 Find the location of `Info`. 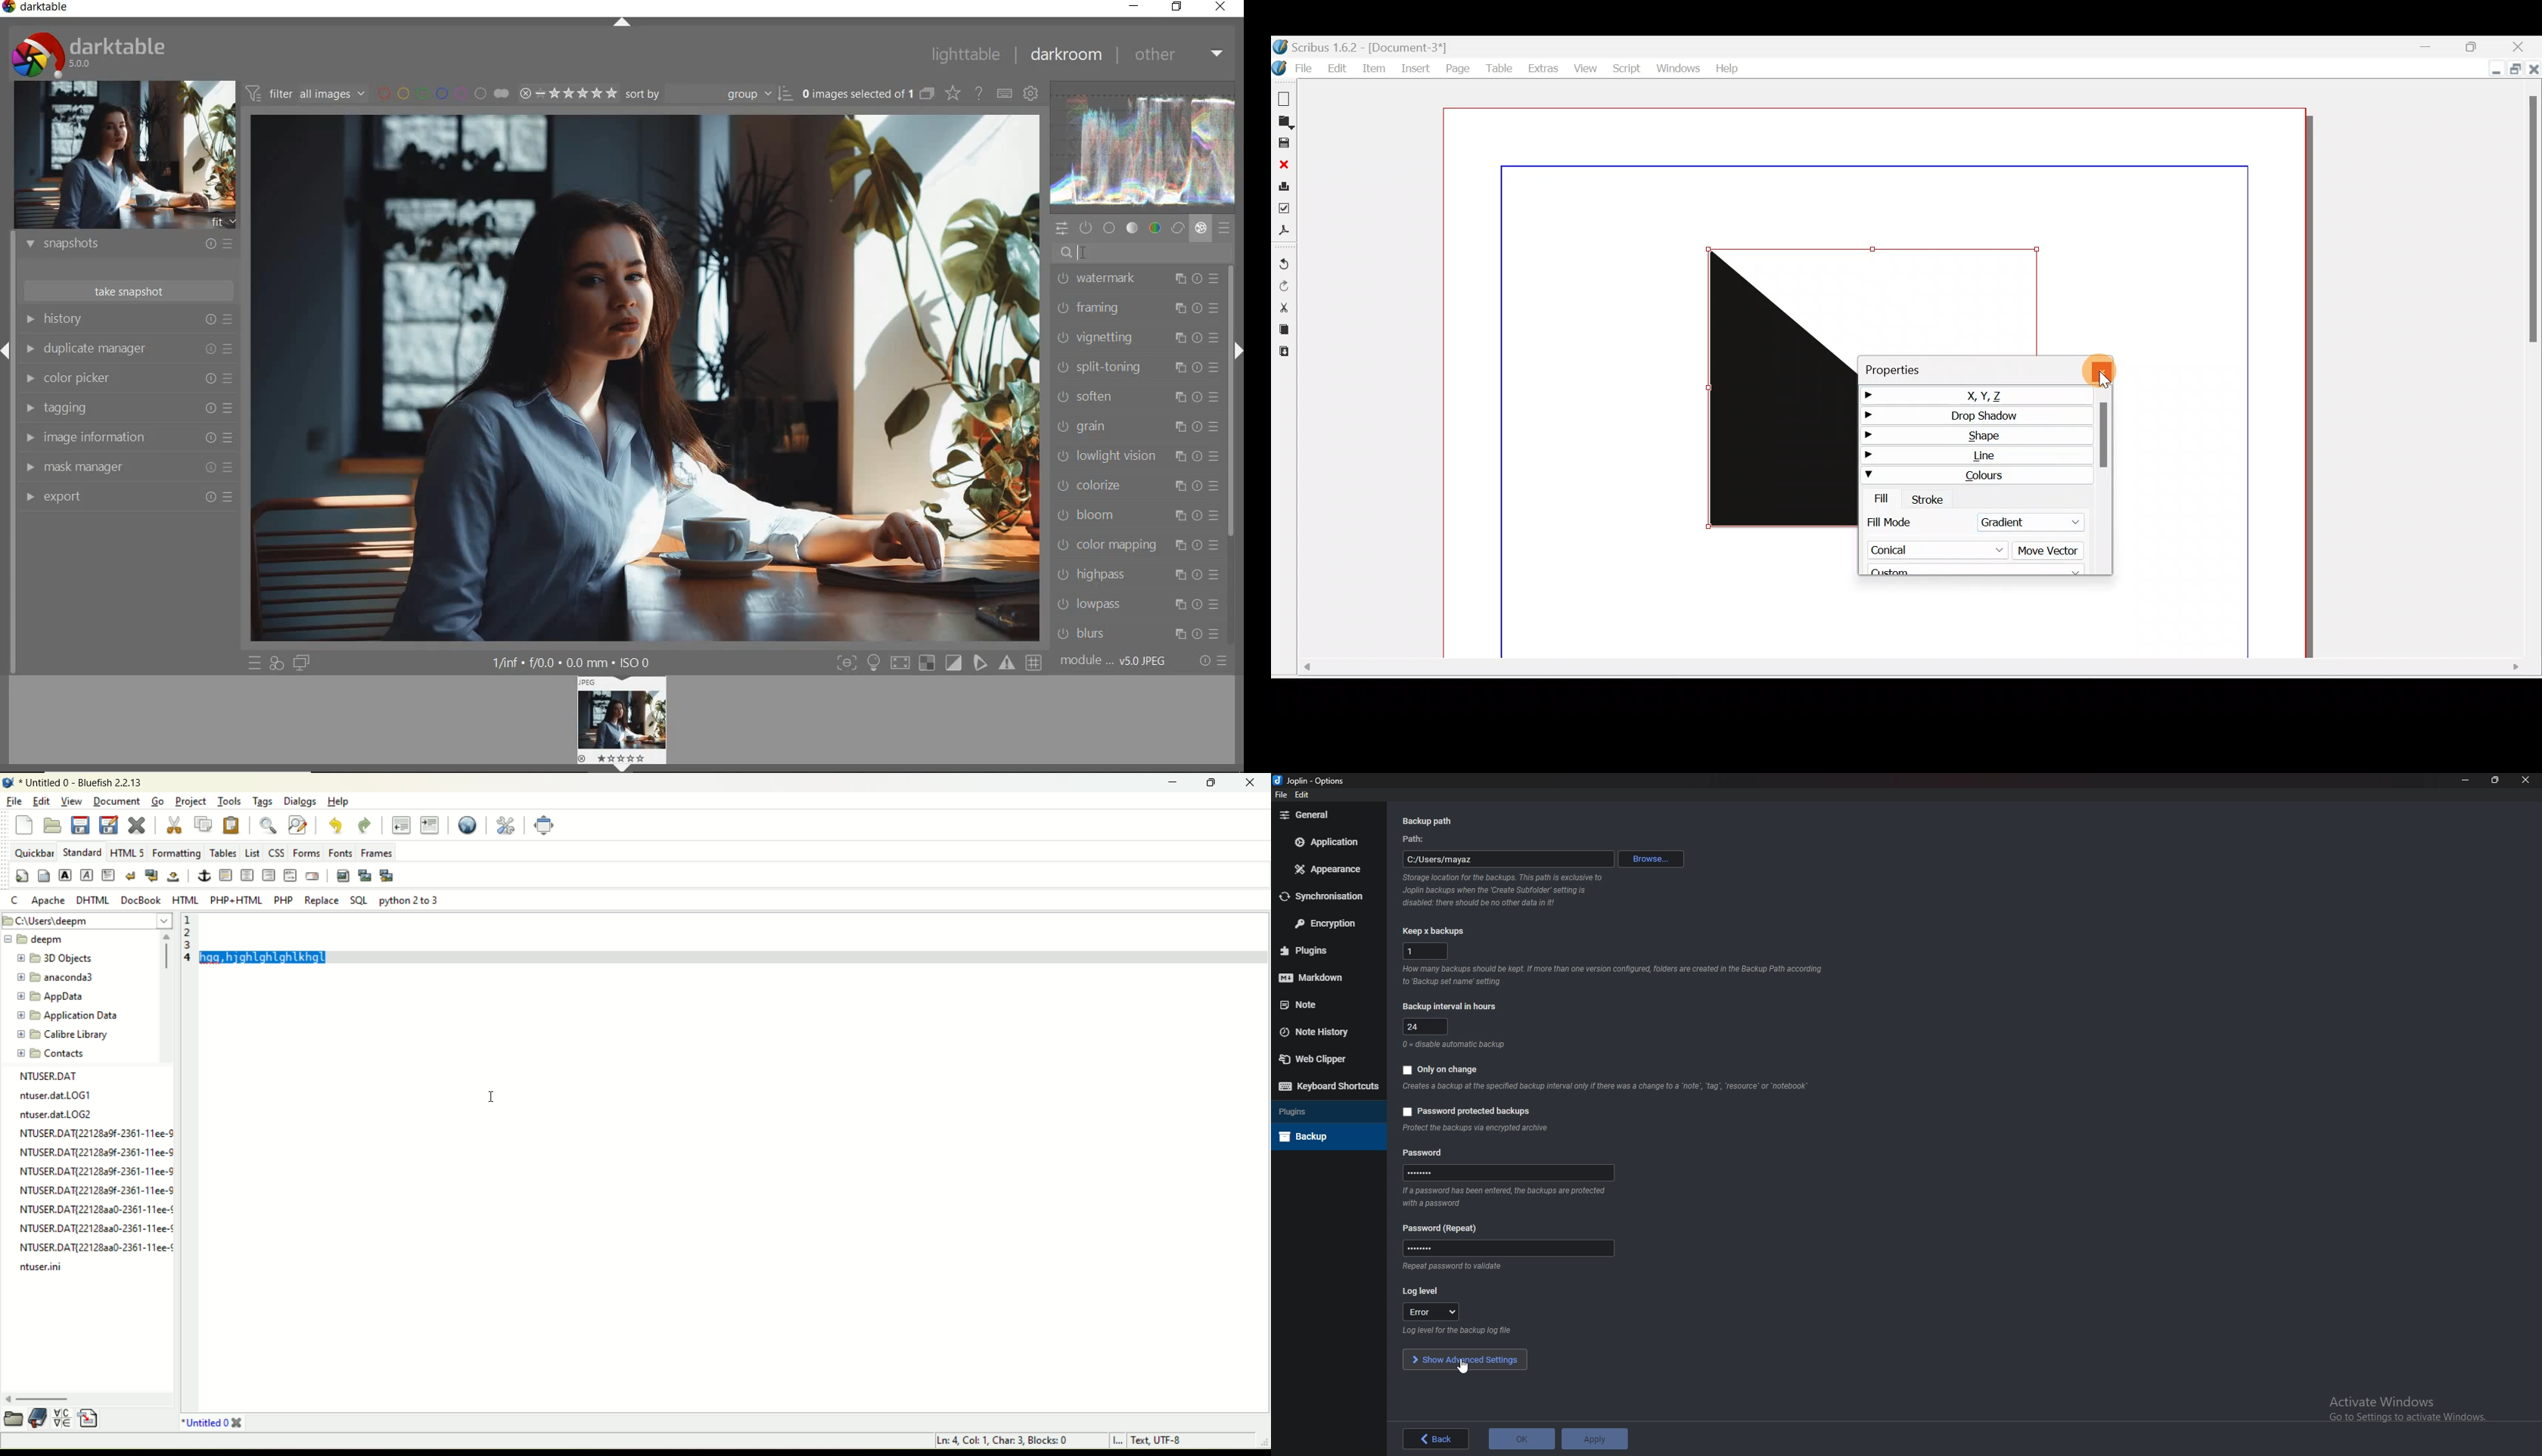

Info is located at coordinates (1460, 1331).